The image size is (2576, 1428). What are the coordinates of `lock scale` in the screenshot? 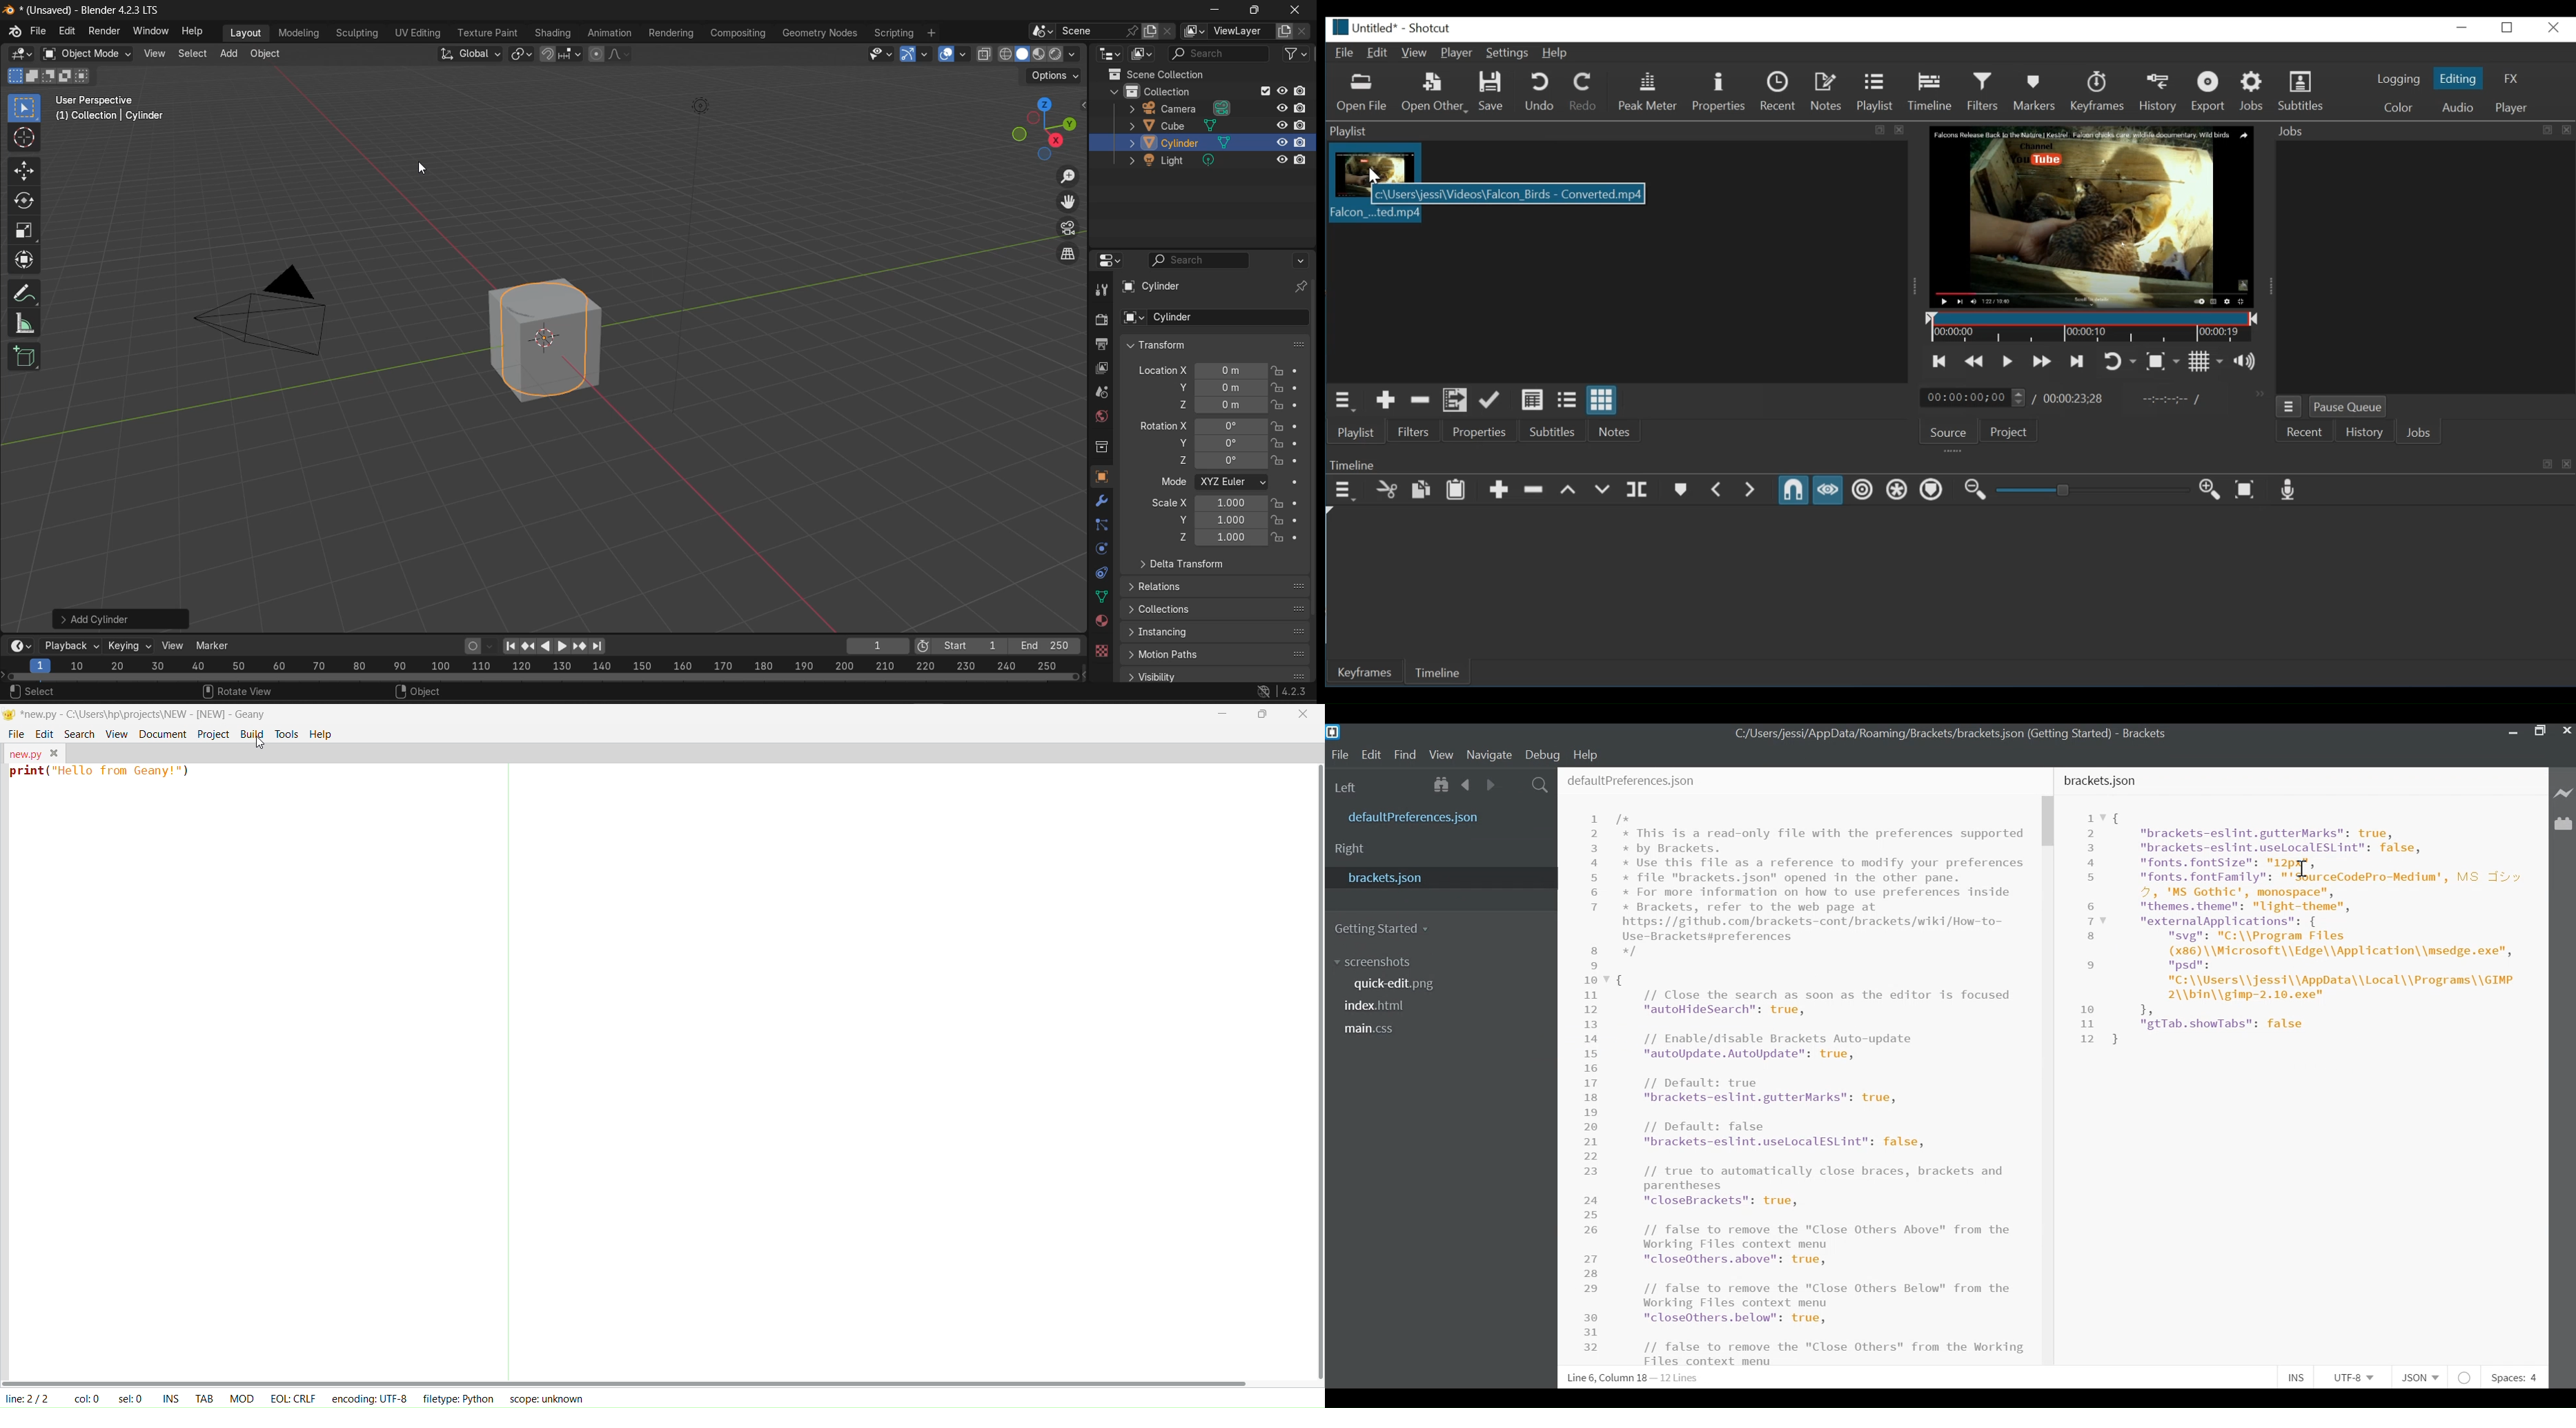 It's located at (1278, 504).